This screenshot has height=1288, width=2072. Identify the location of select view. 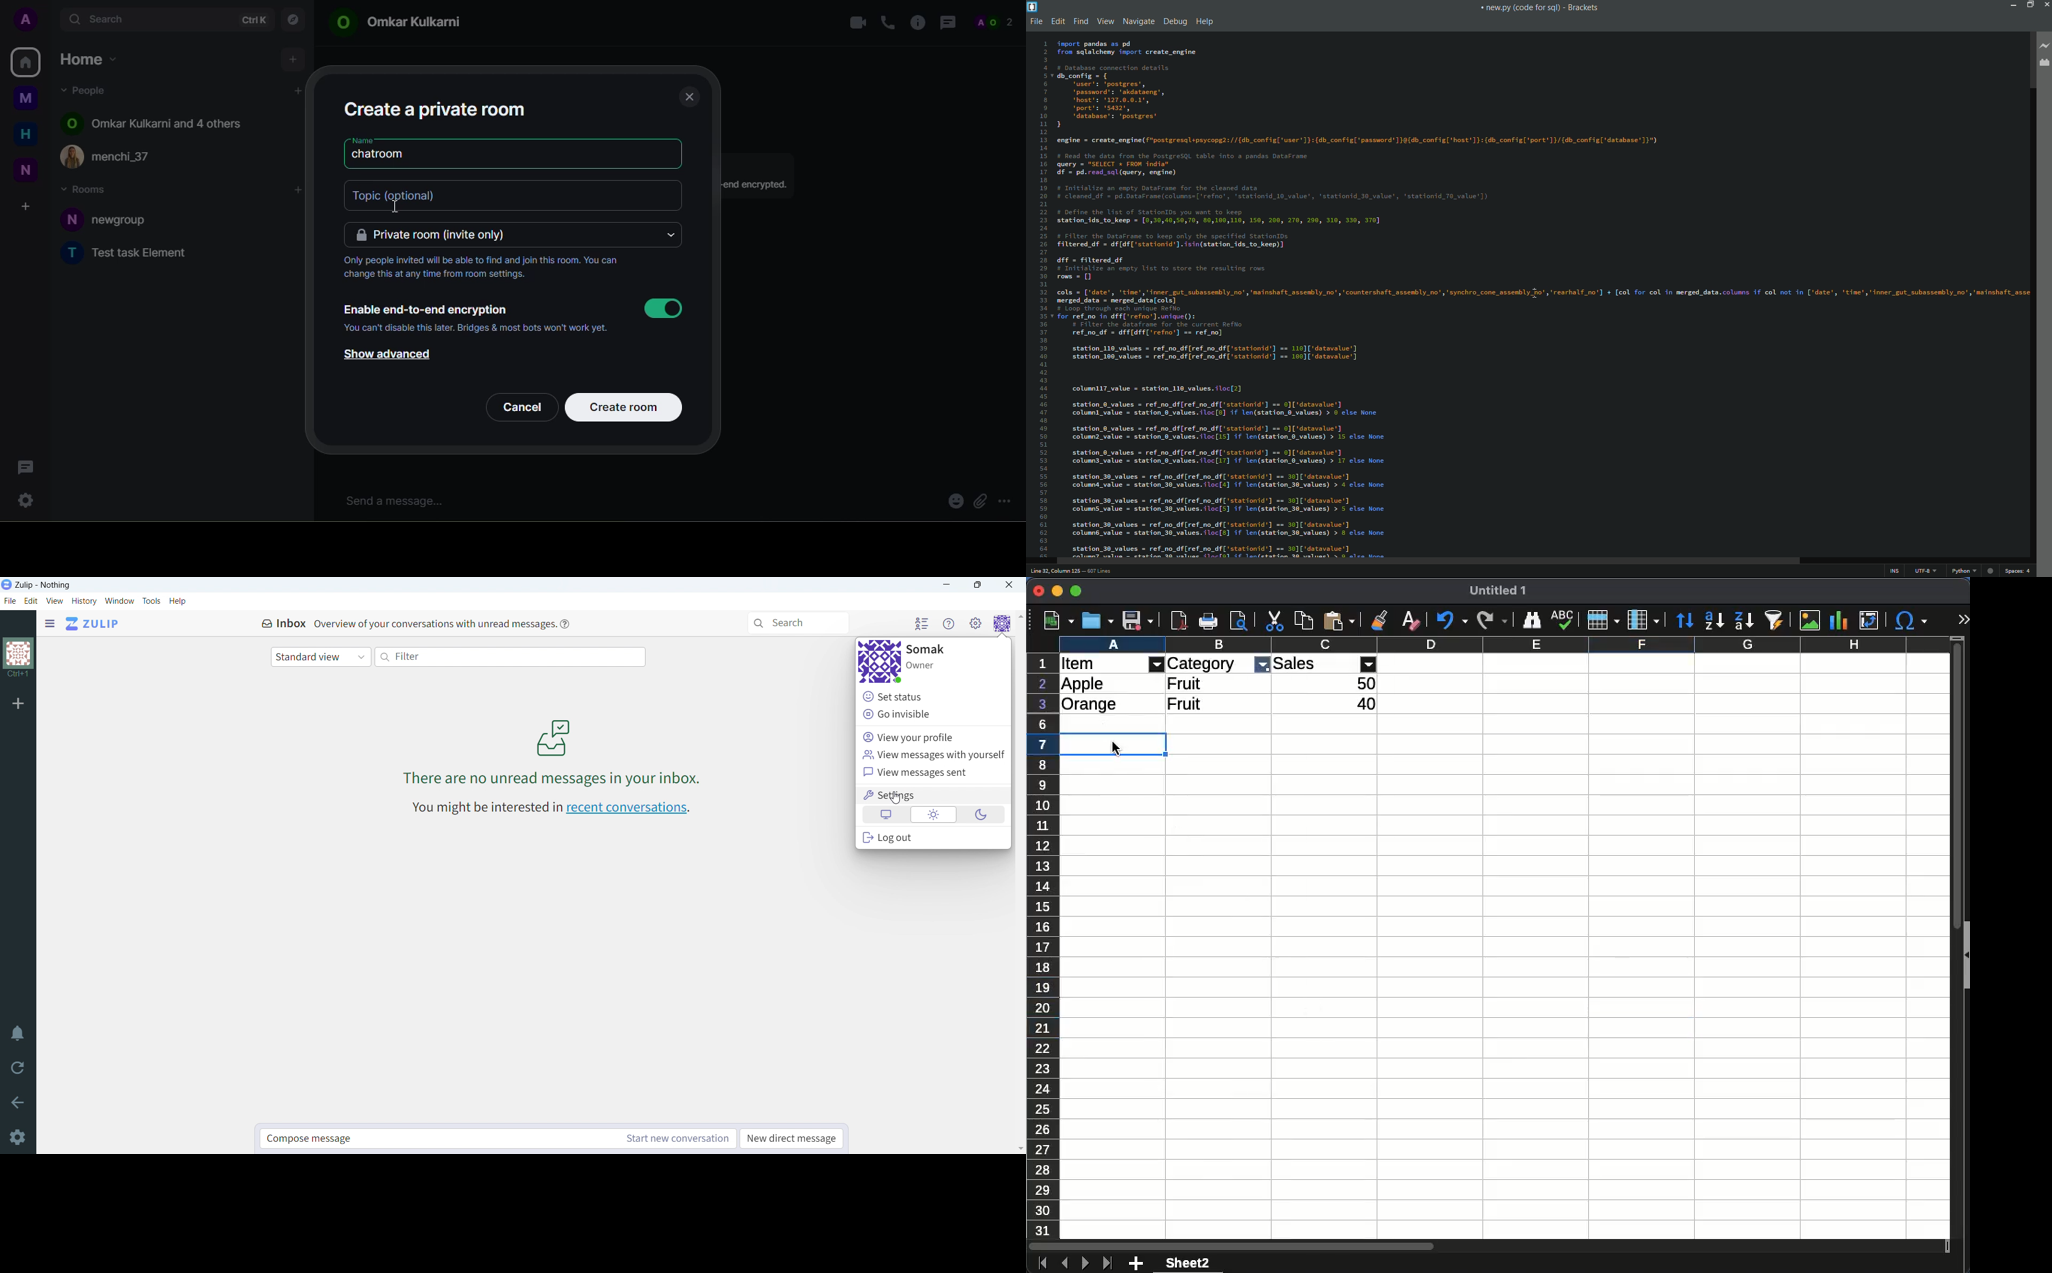
(321, 657).